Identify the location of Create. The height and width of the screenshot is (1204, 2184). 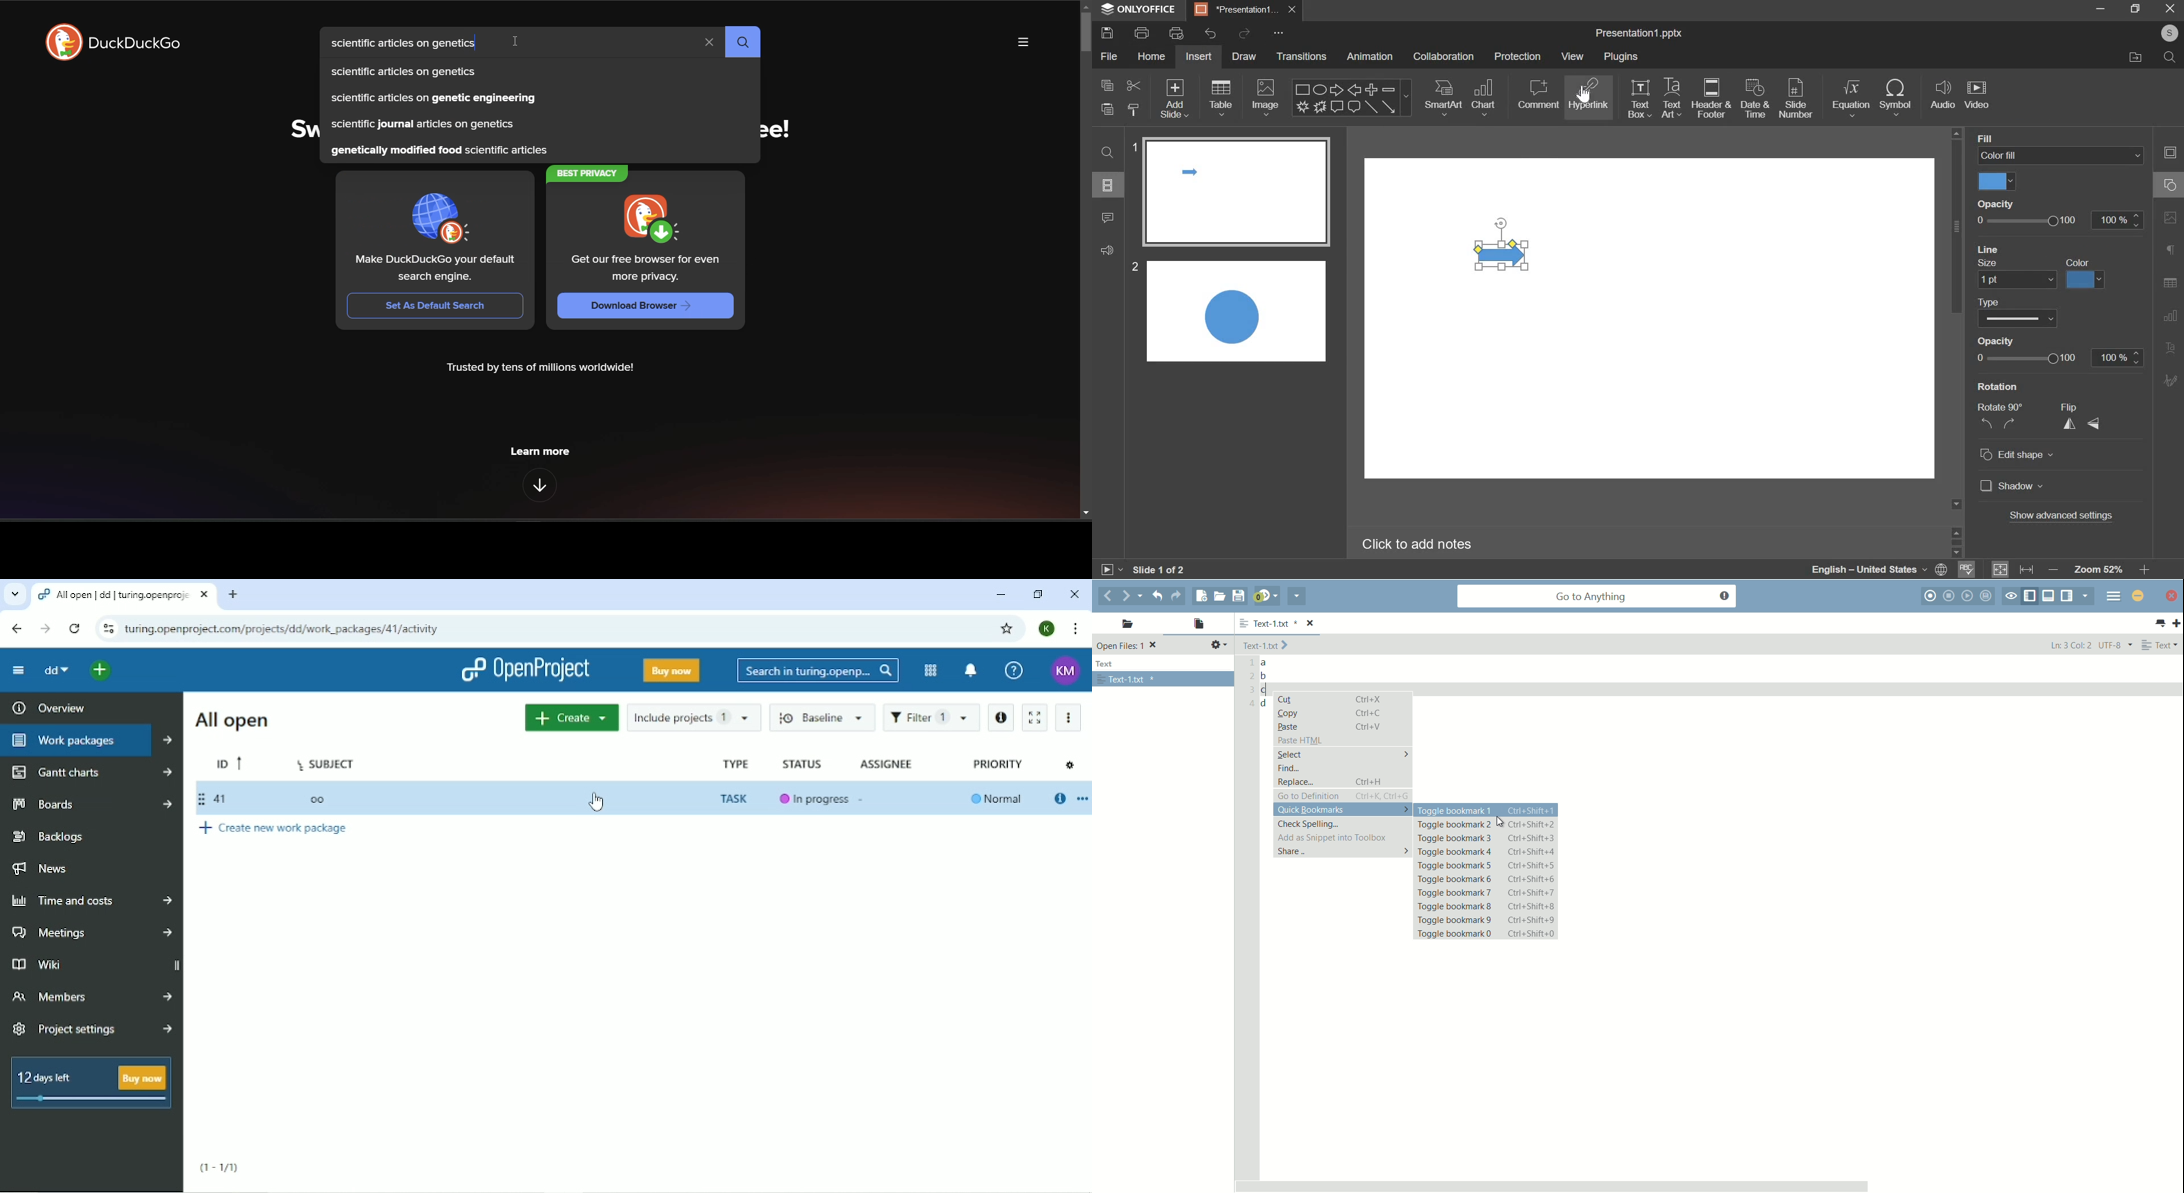
(570, 718).